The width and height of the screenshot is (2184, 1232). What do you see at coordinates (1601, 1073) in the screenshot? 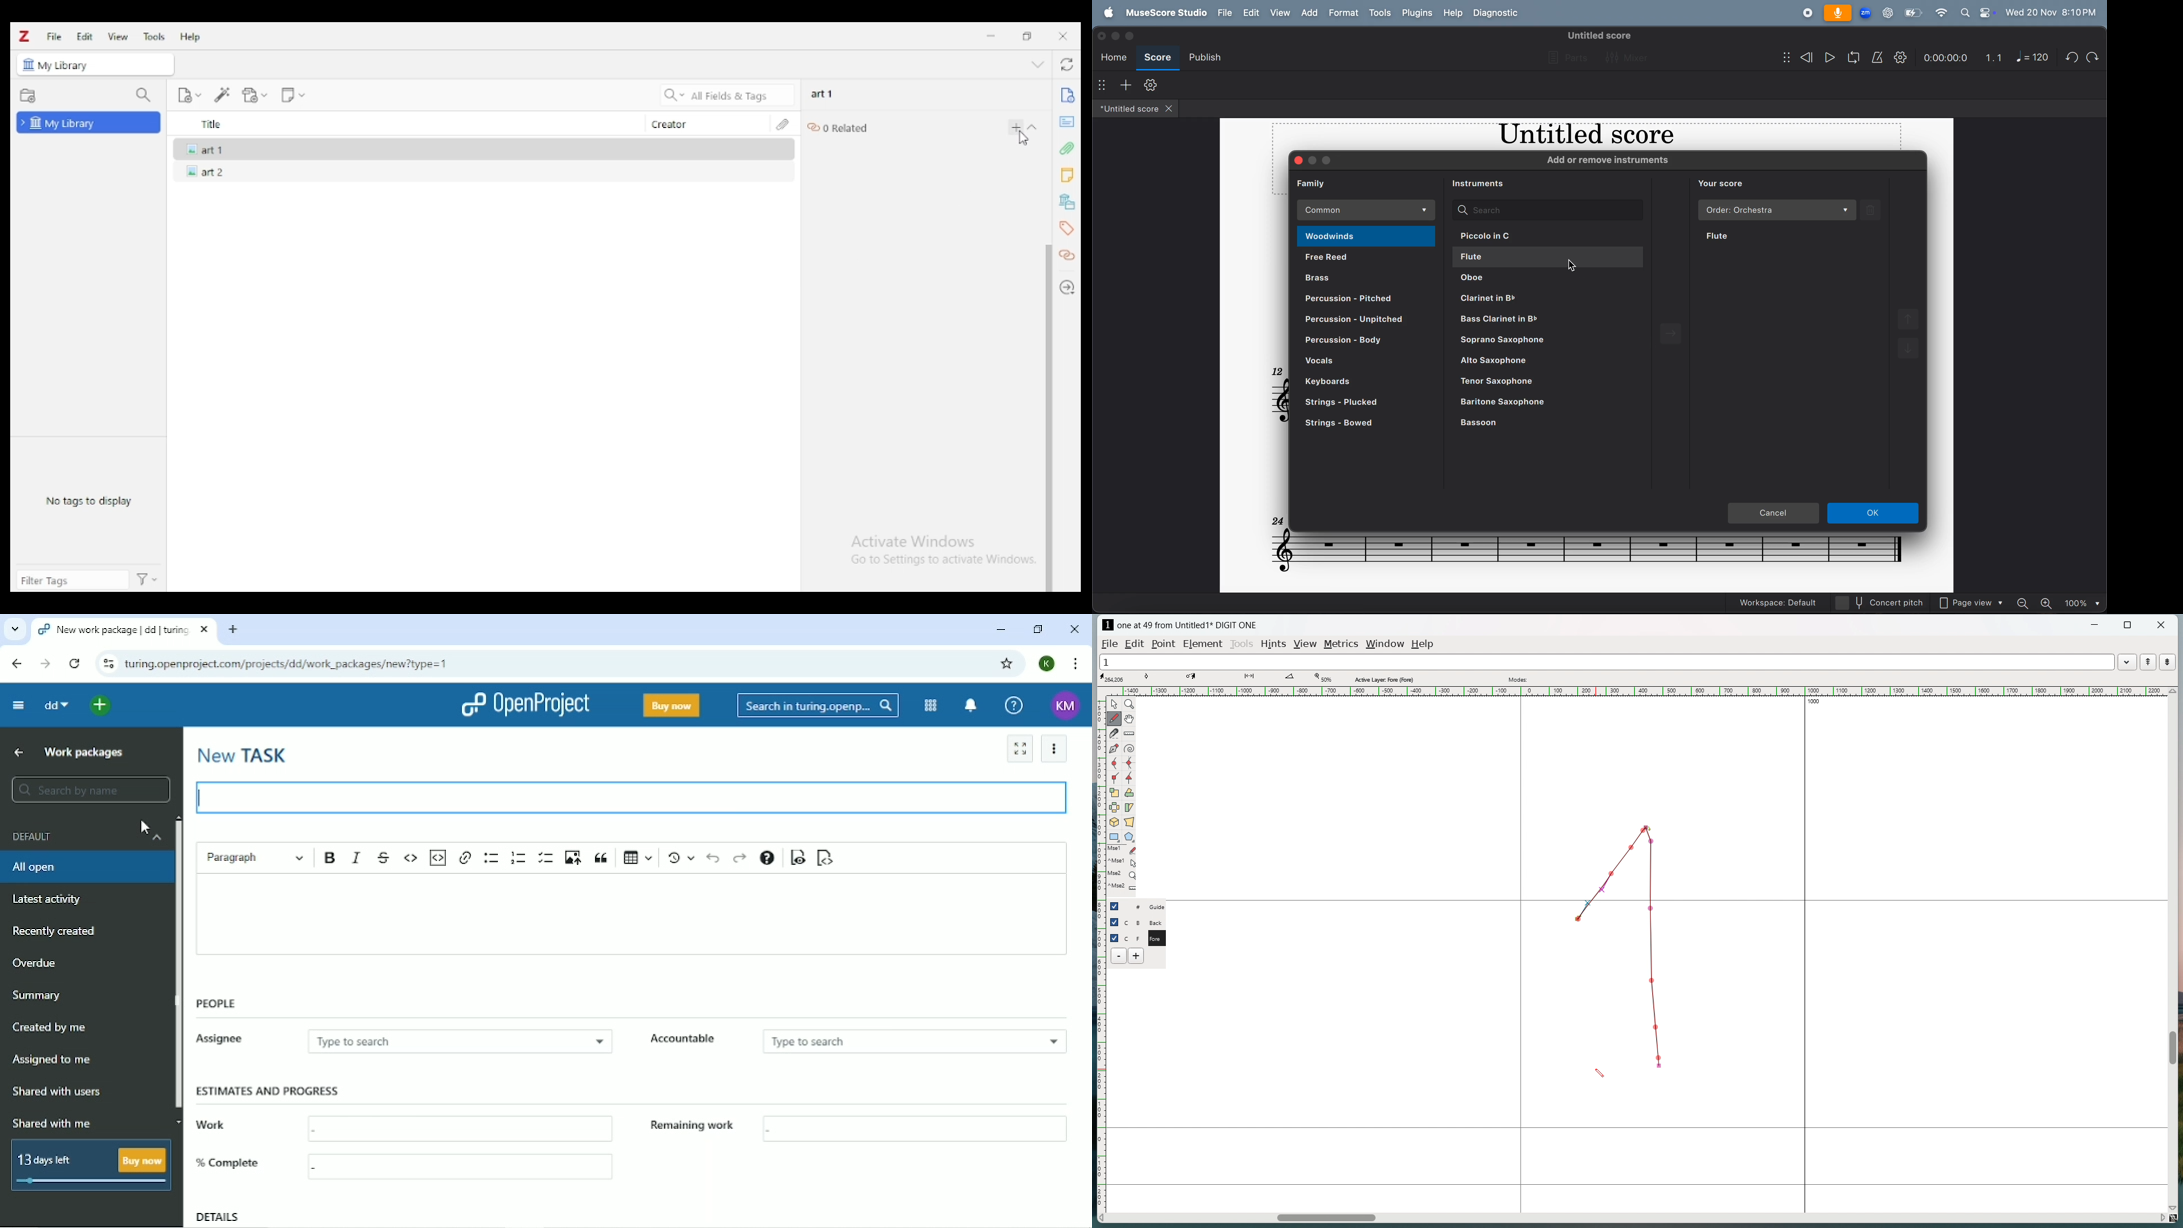
I see `cursor` at bounding box center [1601, 1073].